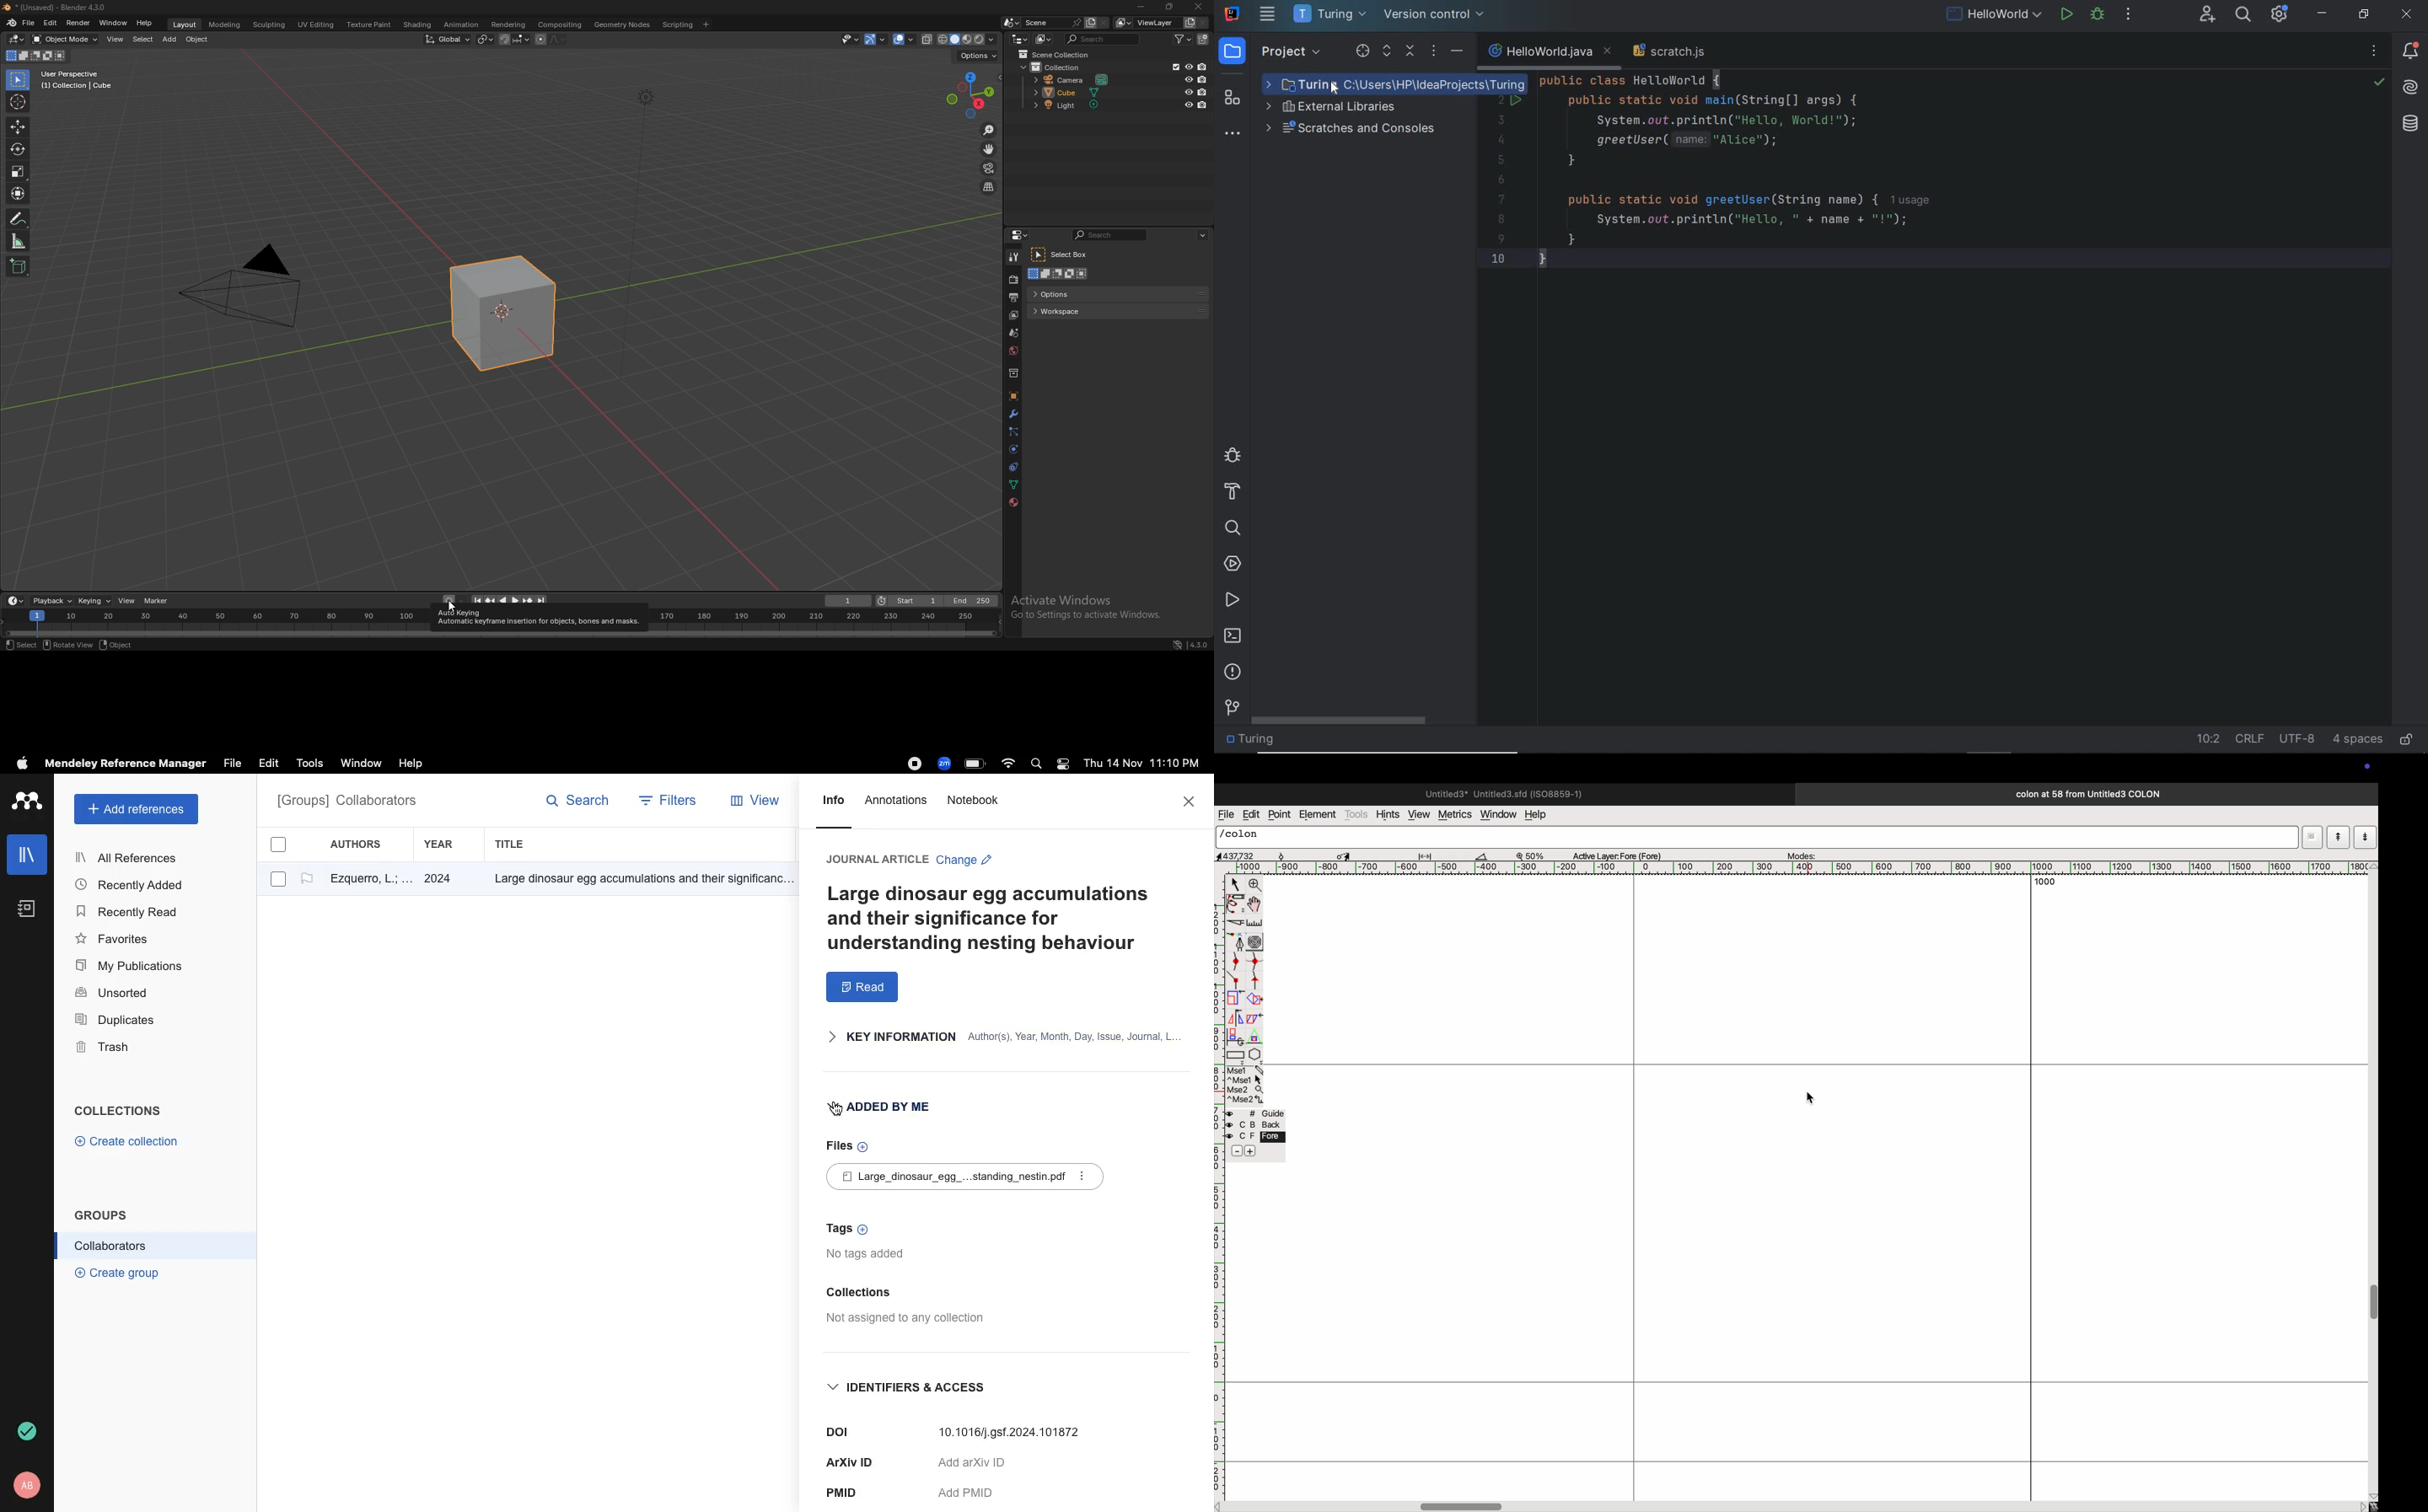 This screenshot has height=1512, width=2436. Describe the element at coordinates (23, 765) in the screenshot. I see `apple logo` at that location.